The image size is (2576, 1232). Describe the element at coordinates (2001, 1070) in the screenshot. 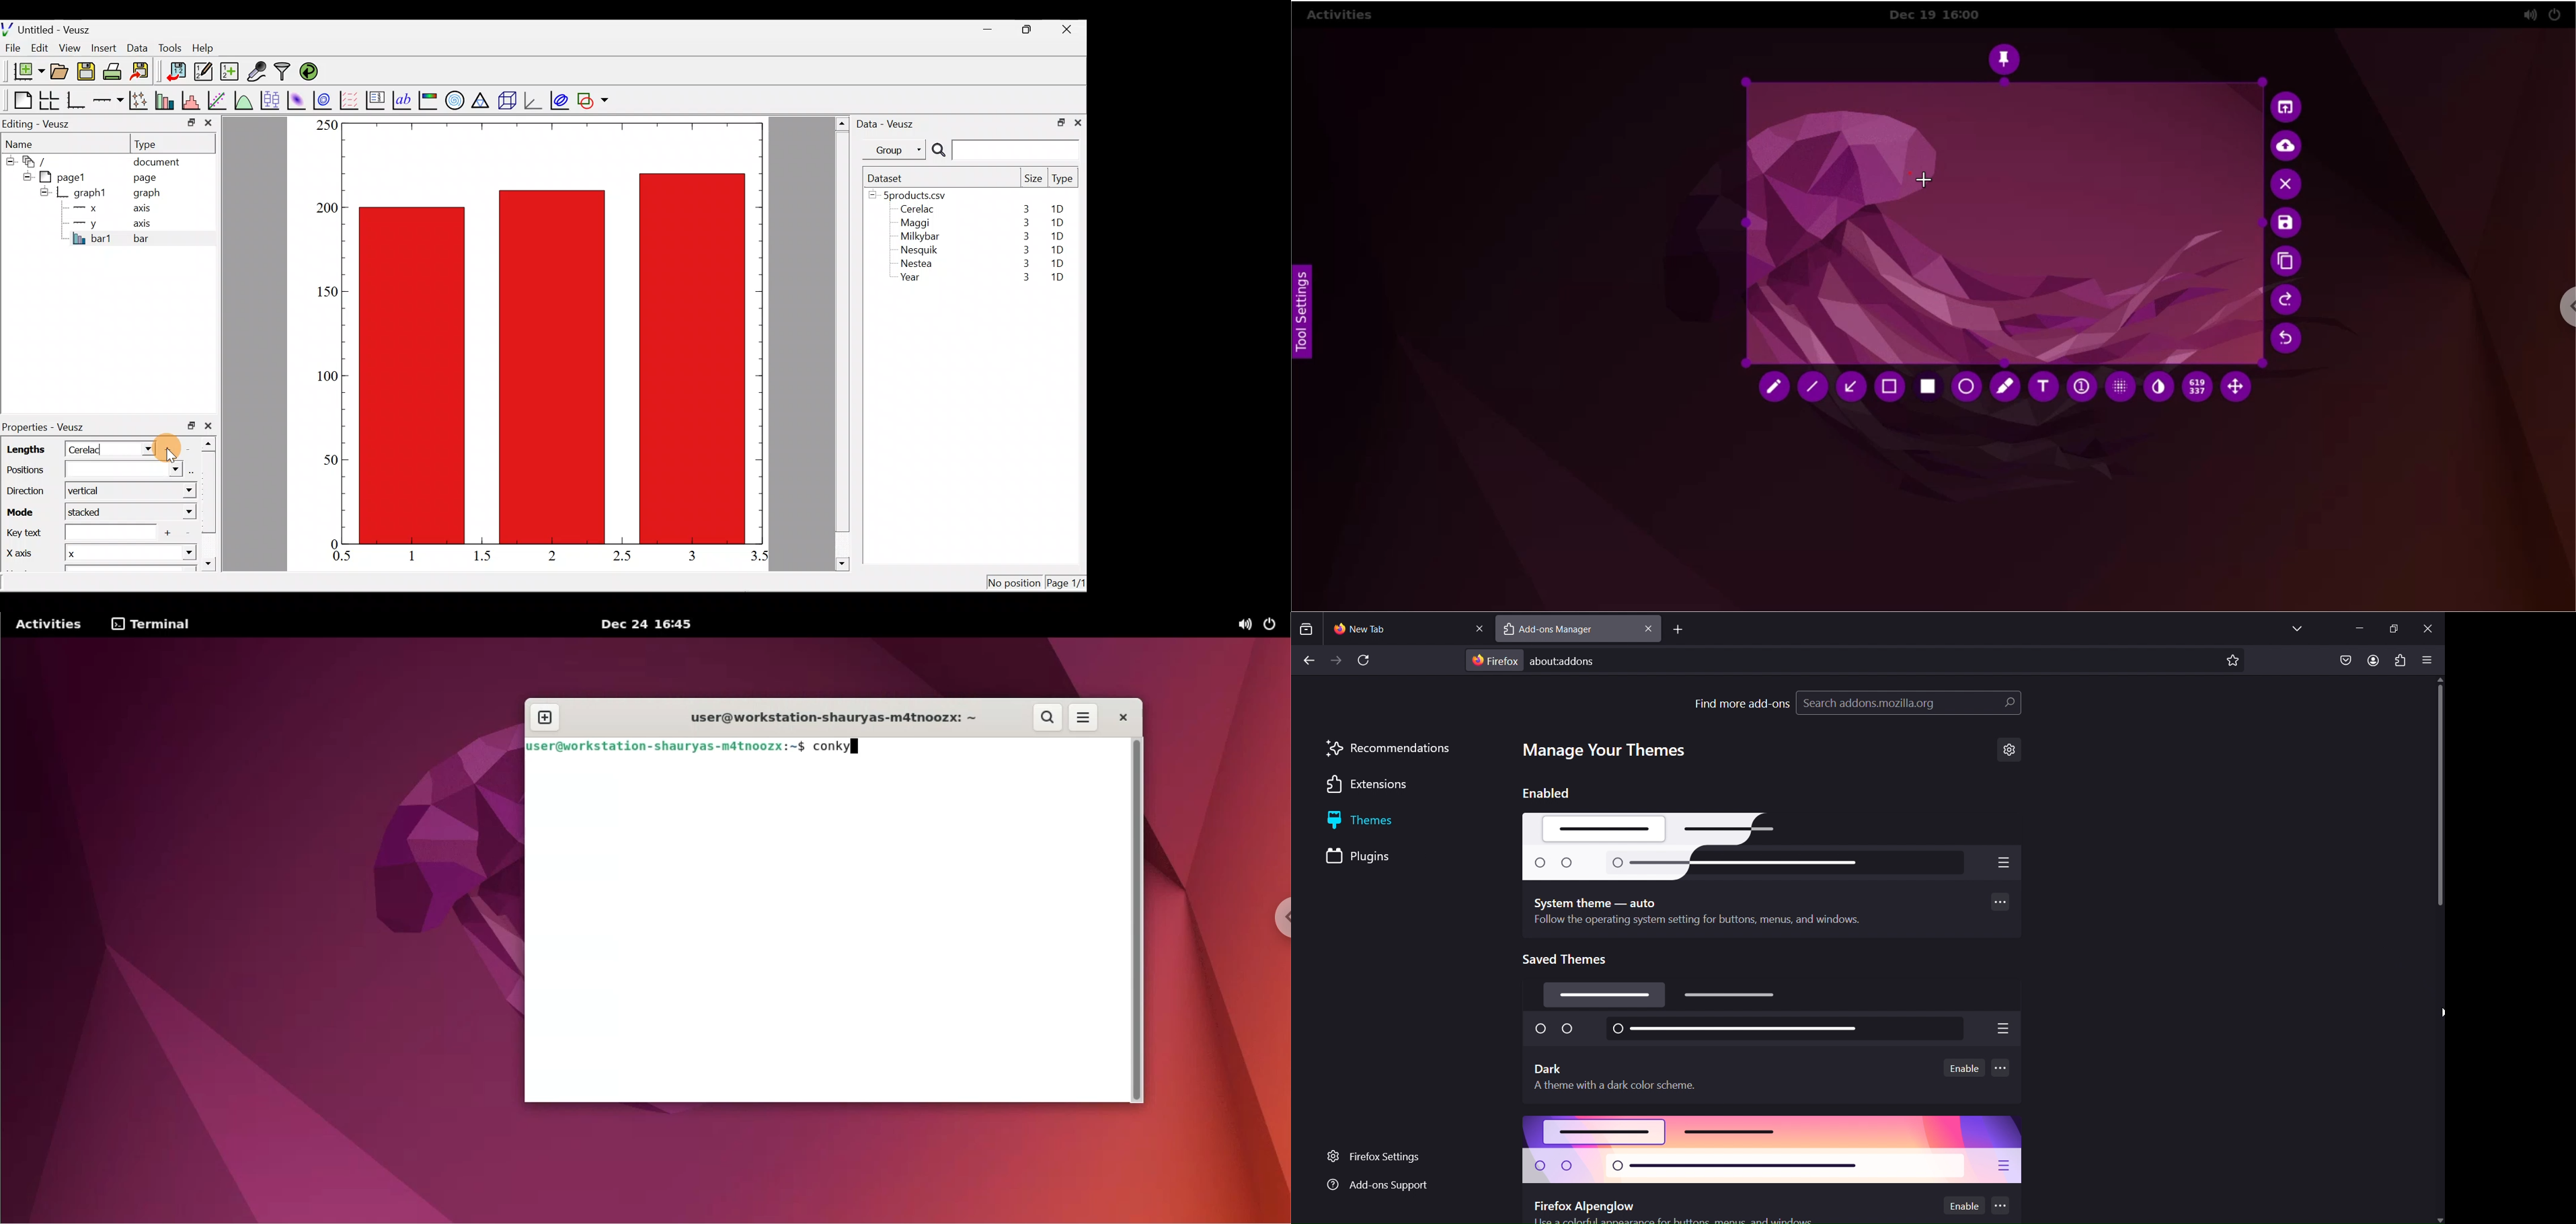

I see `...` at that location.